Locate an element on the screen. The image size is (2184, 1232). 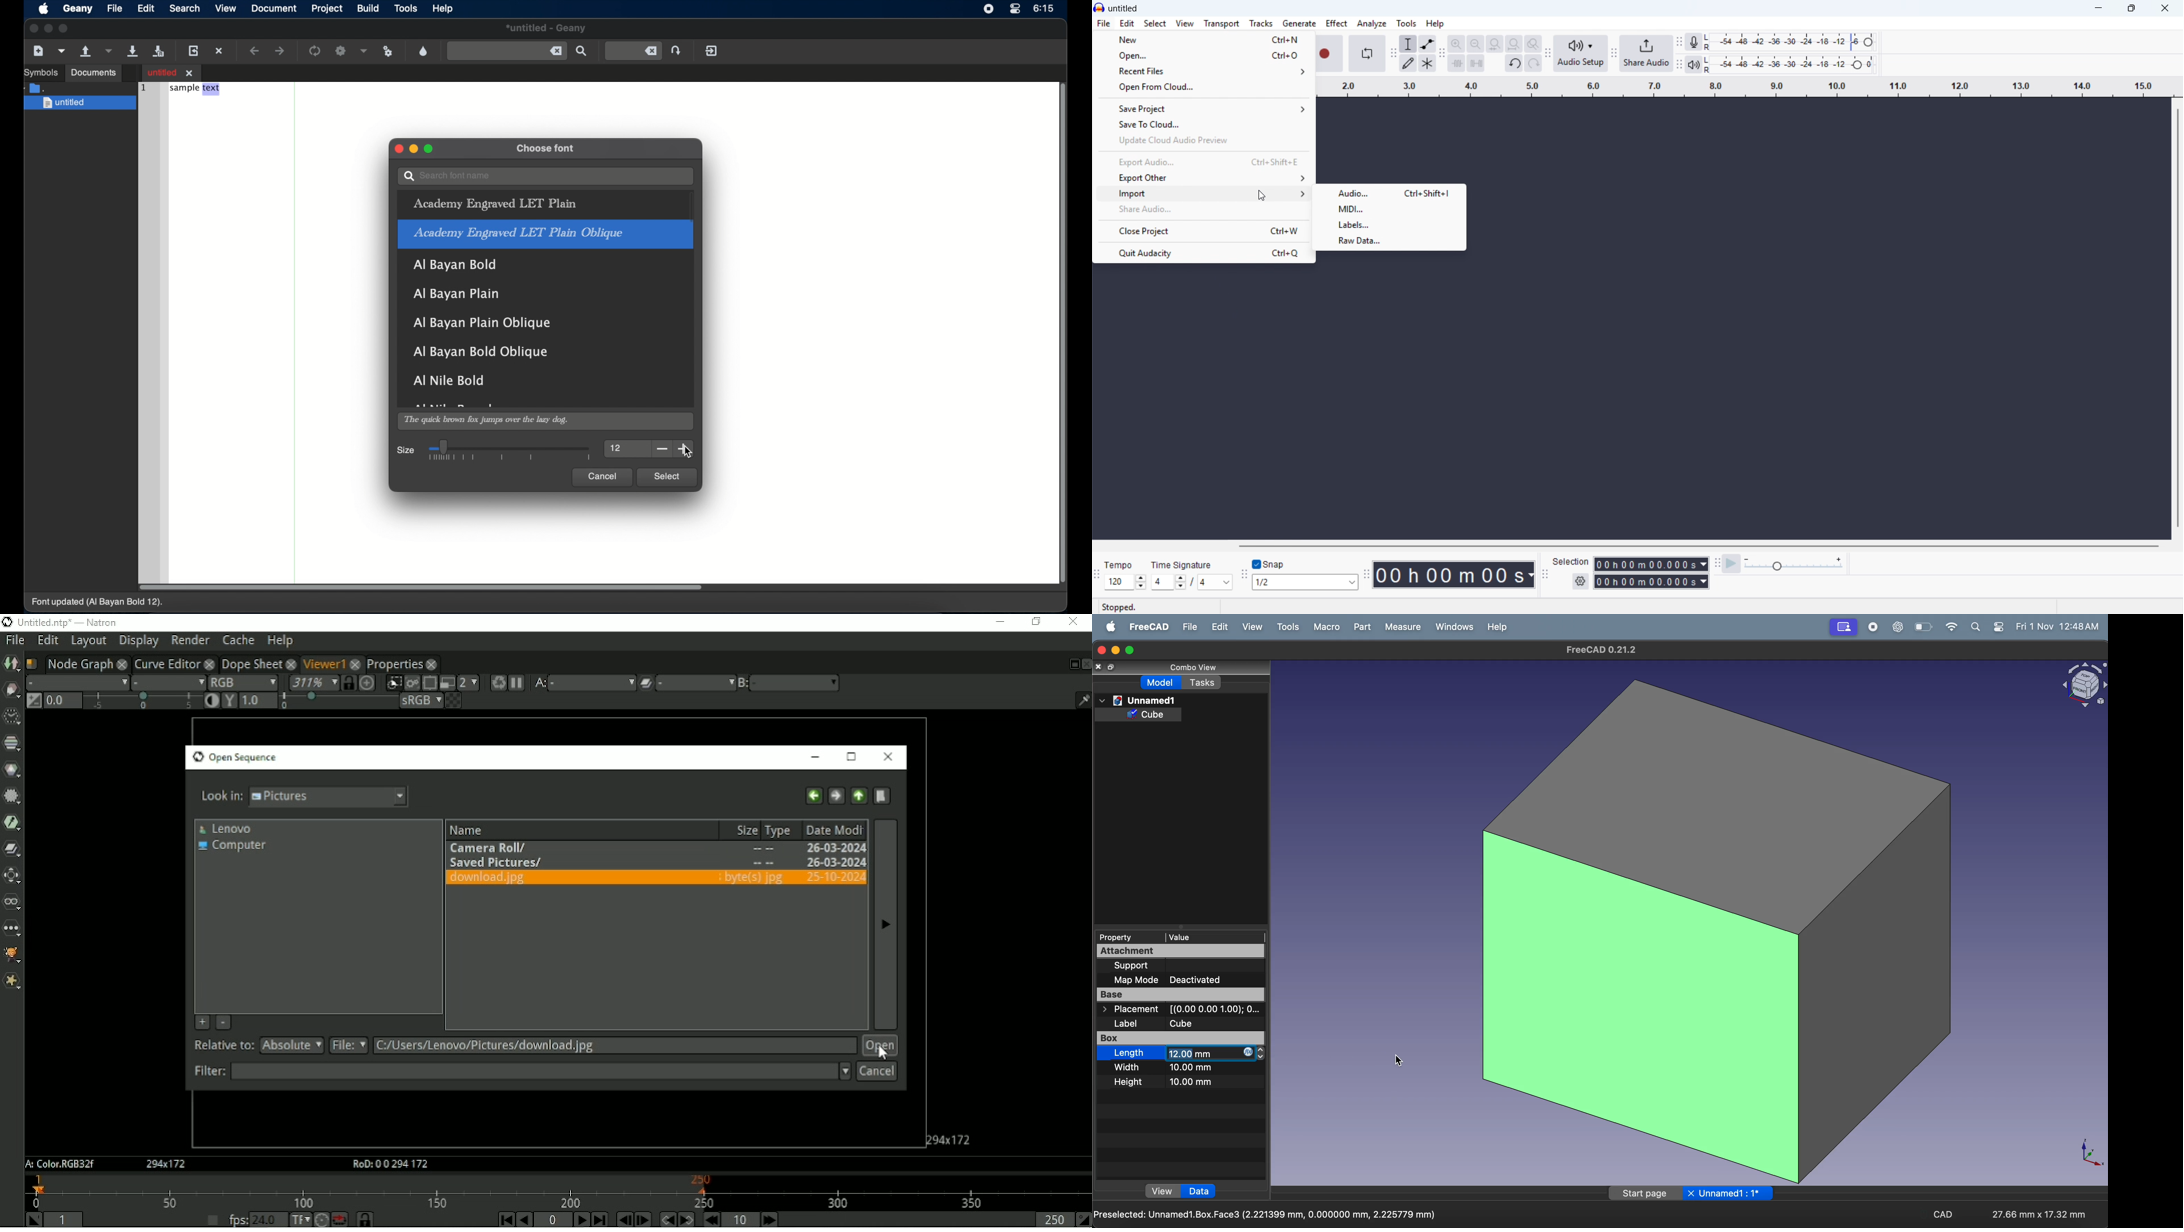
Tools  is located at coordinates (1407, 23).